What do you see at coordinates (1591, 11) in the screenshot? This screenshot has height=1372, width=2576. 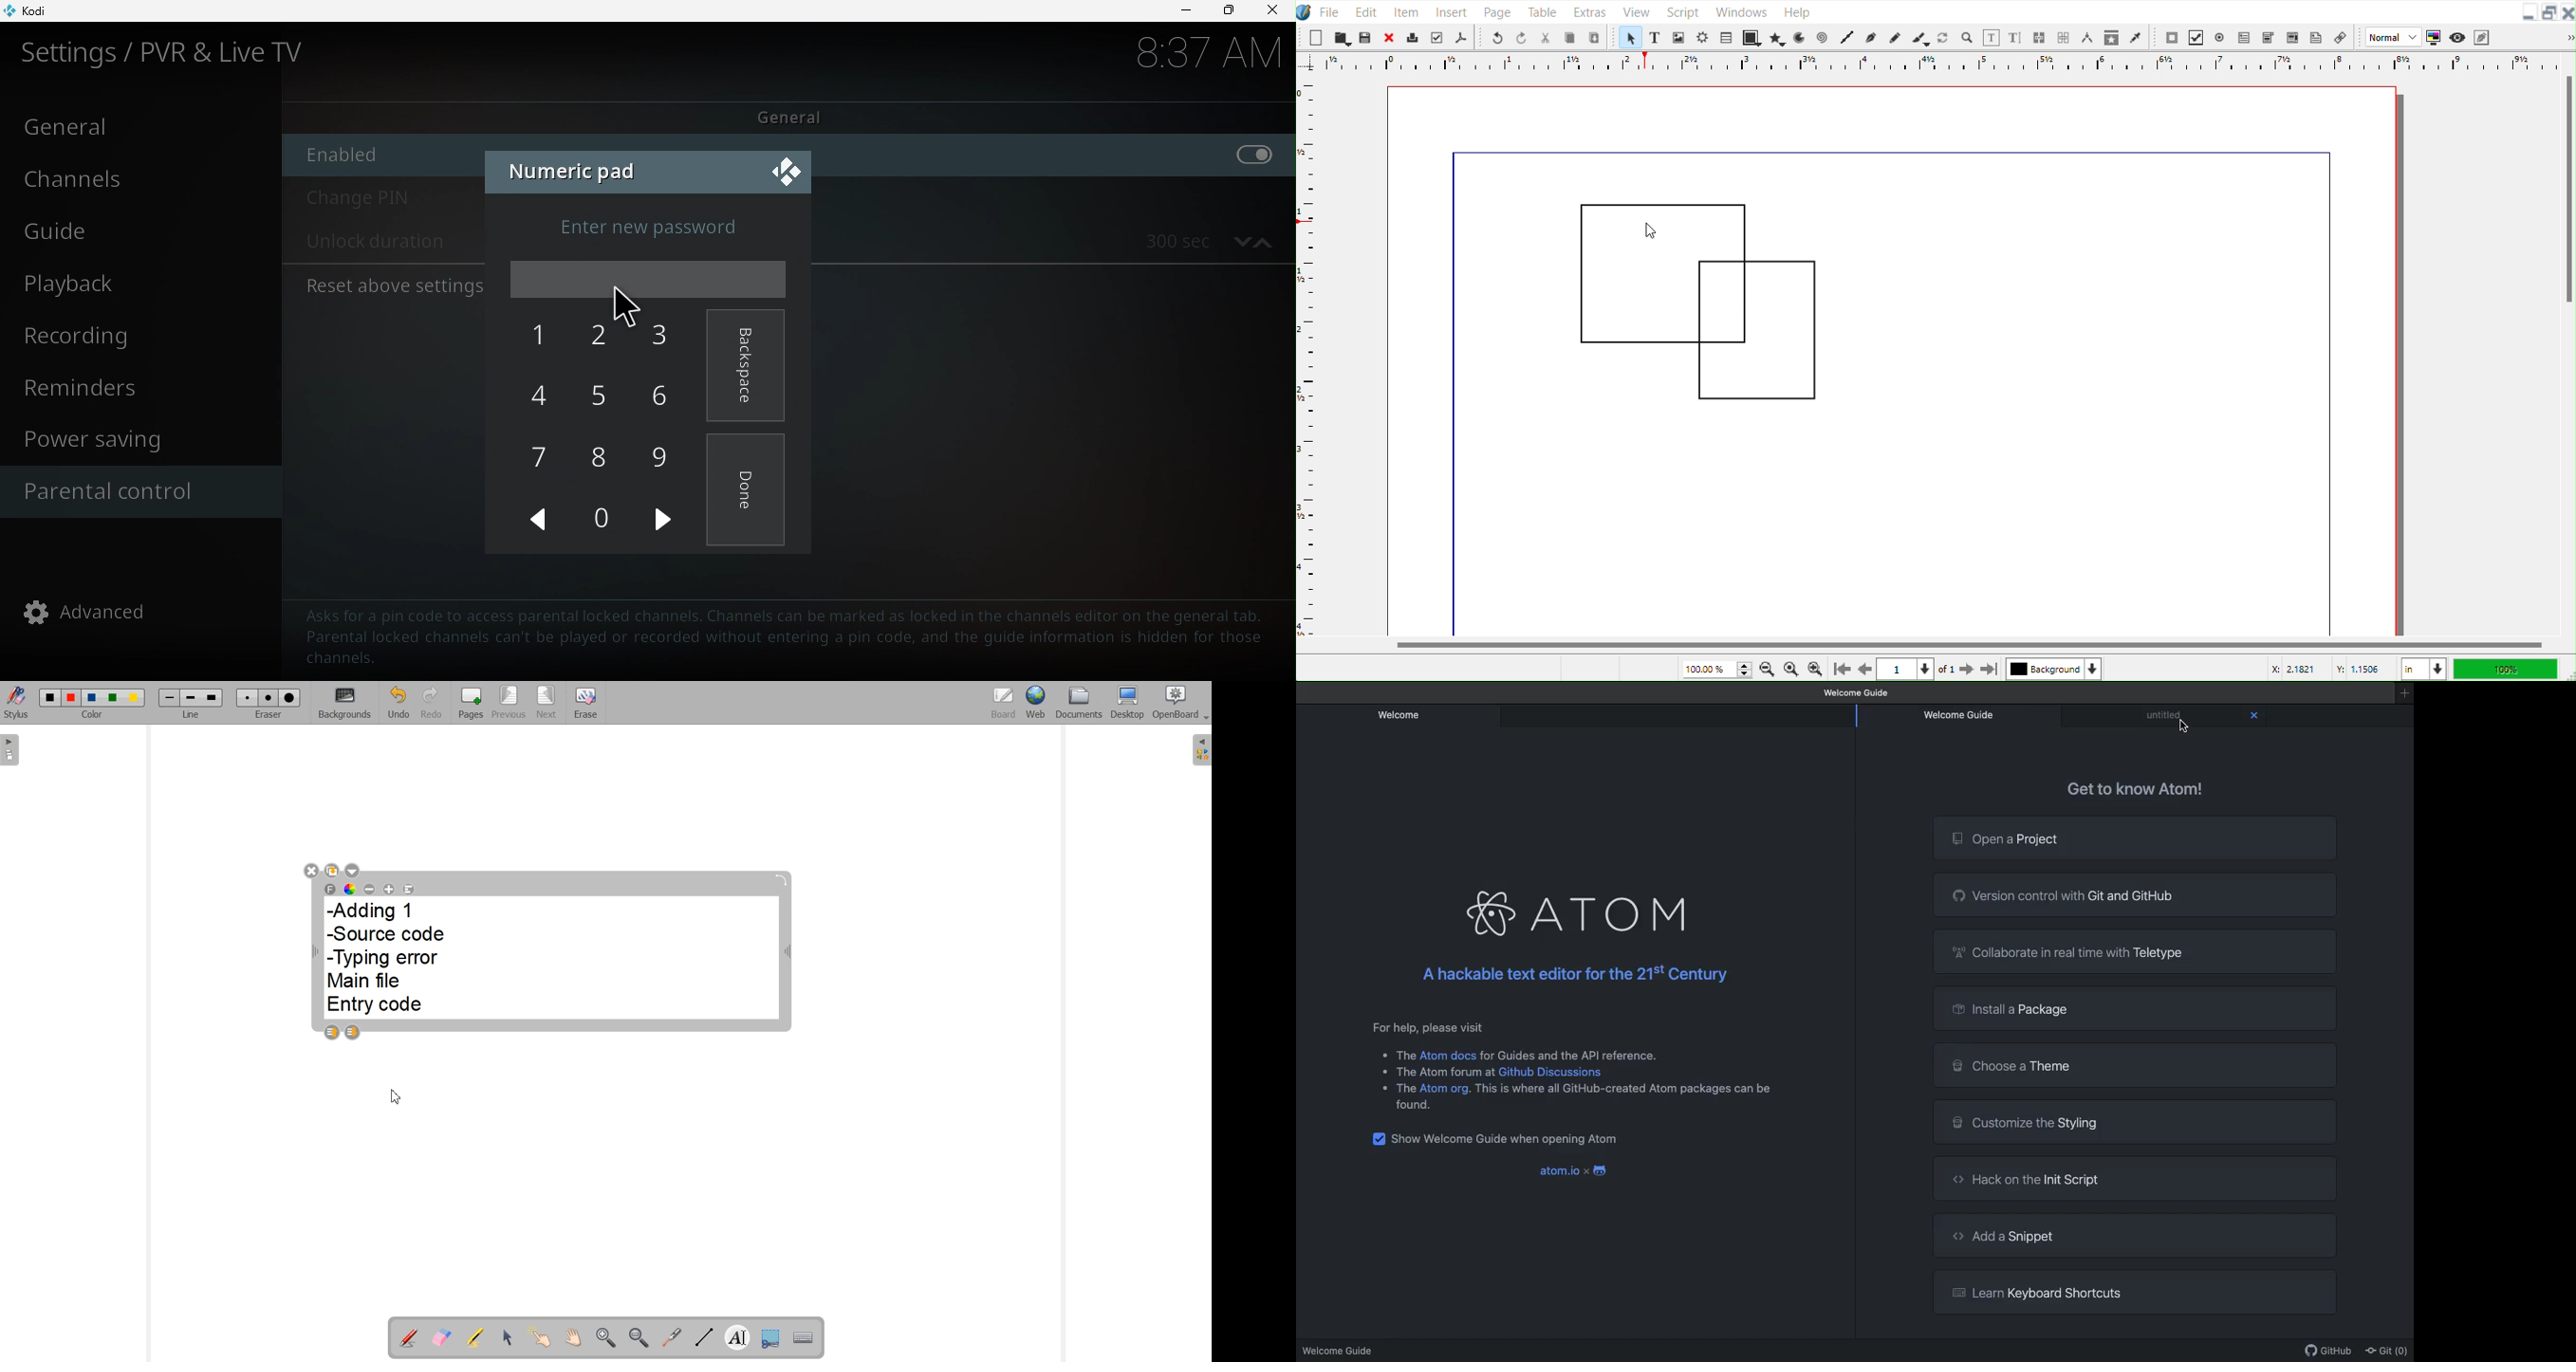 I see `Extras` at bounding box center [1591, 11].